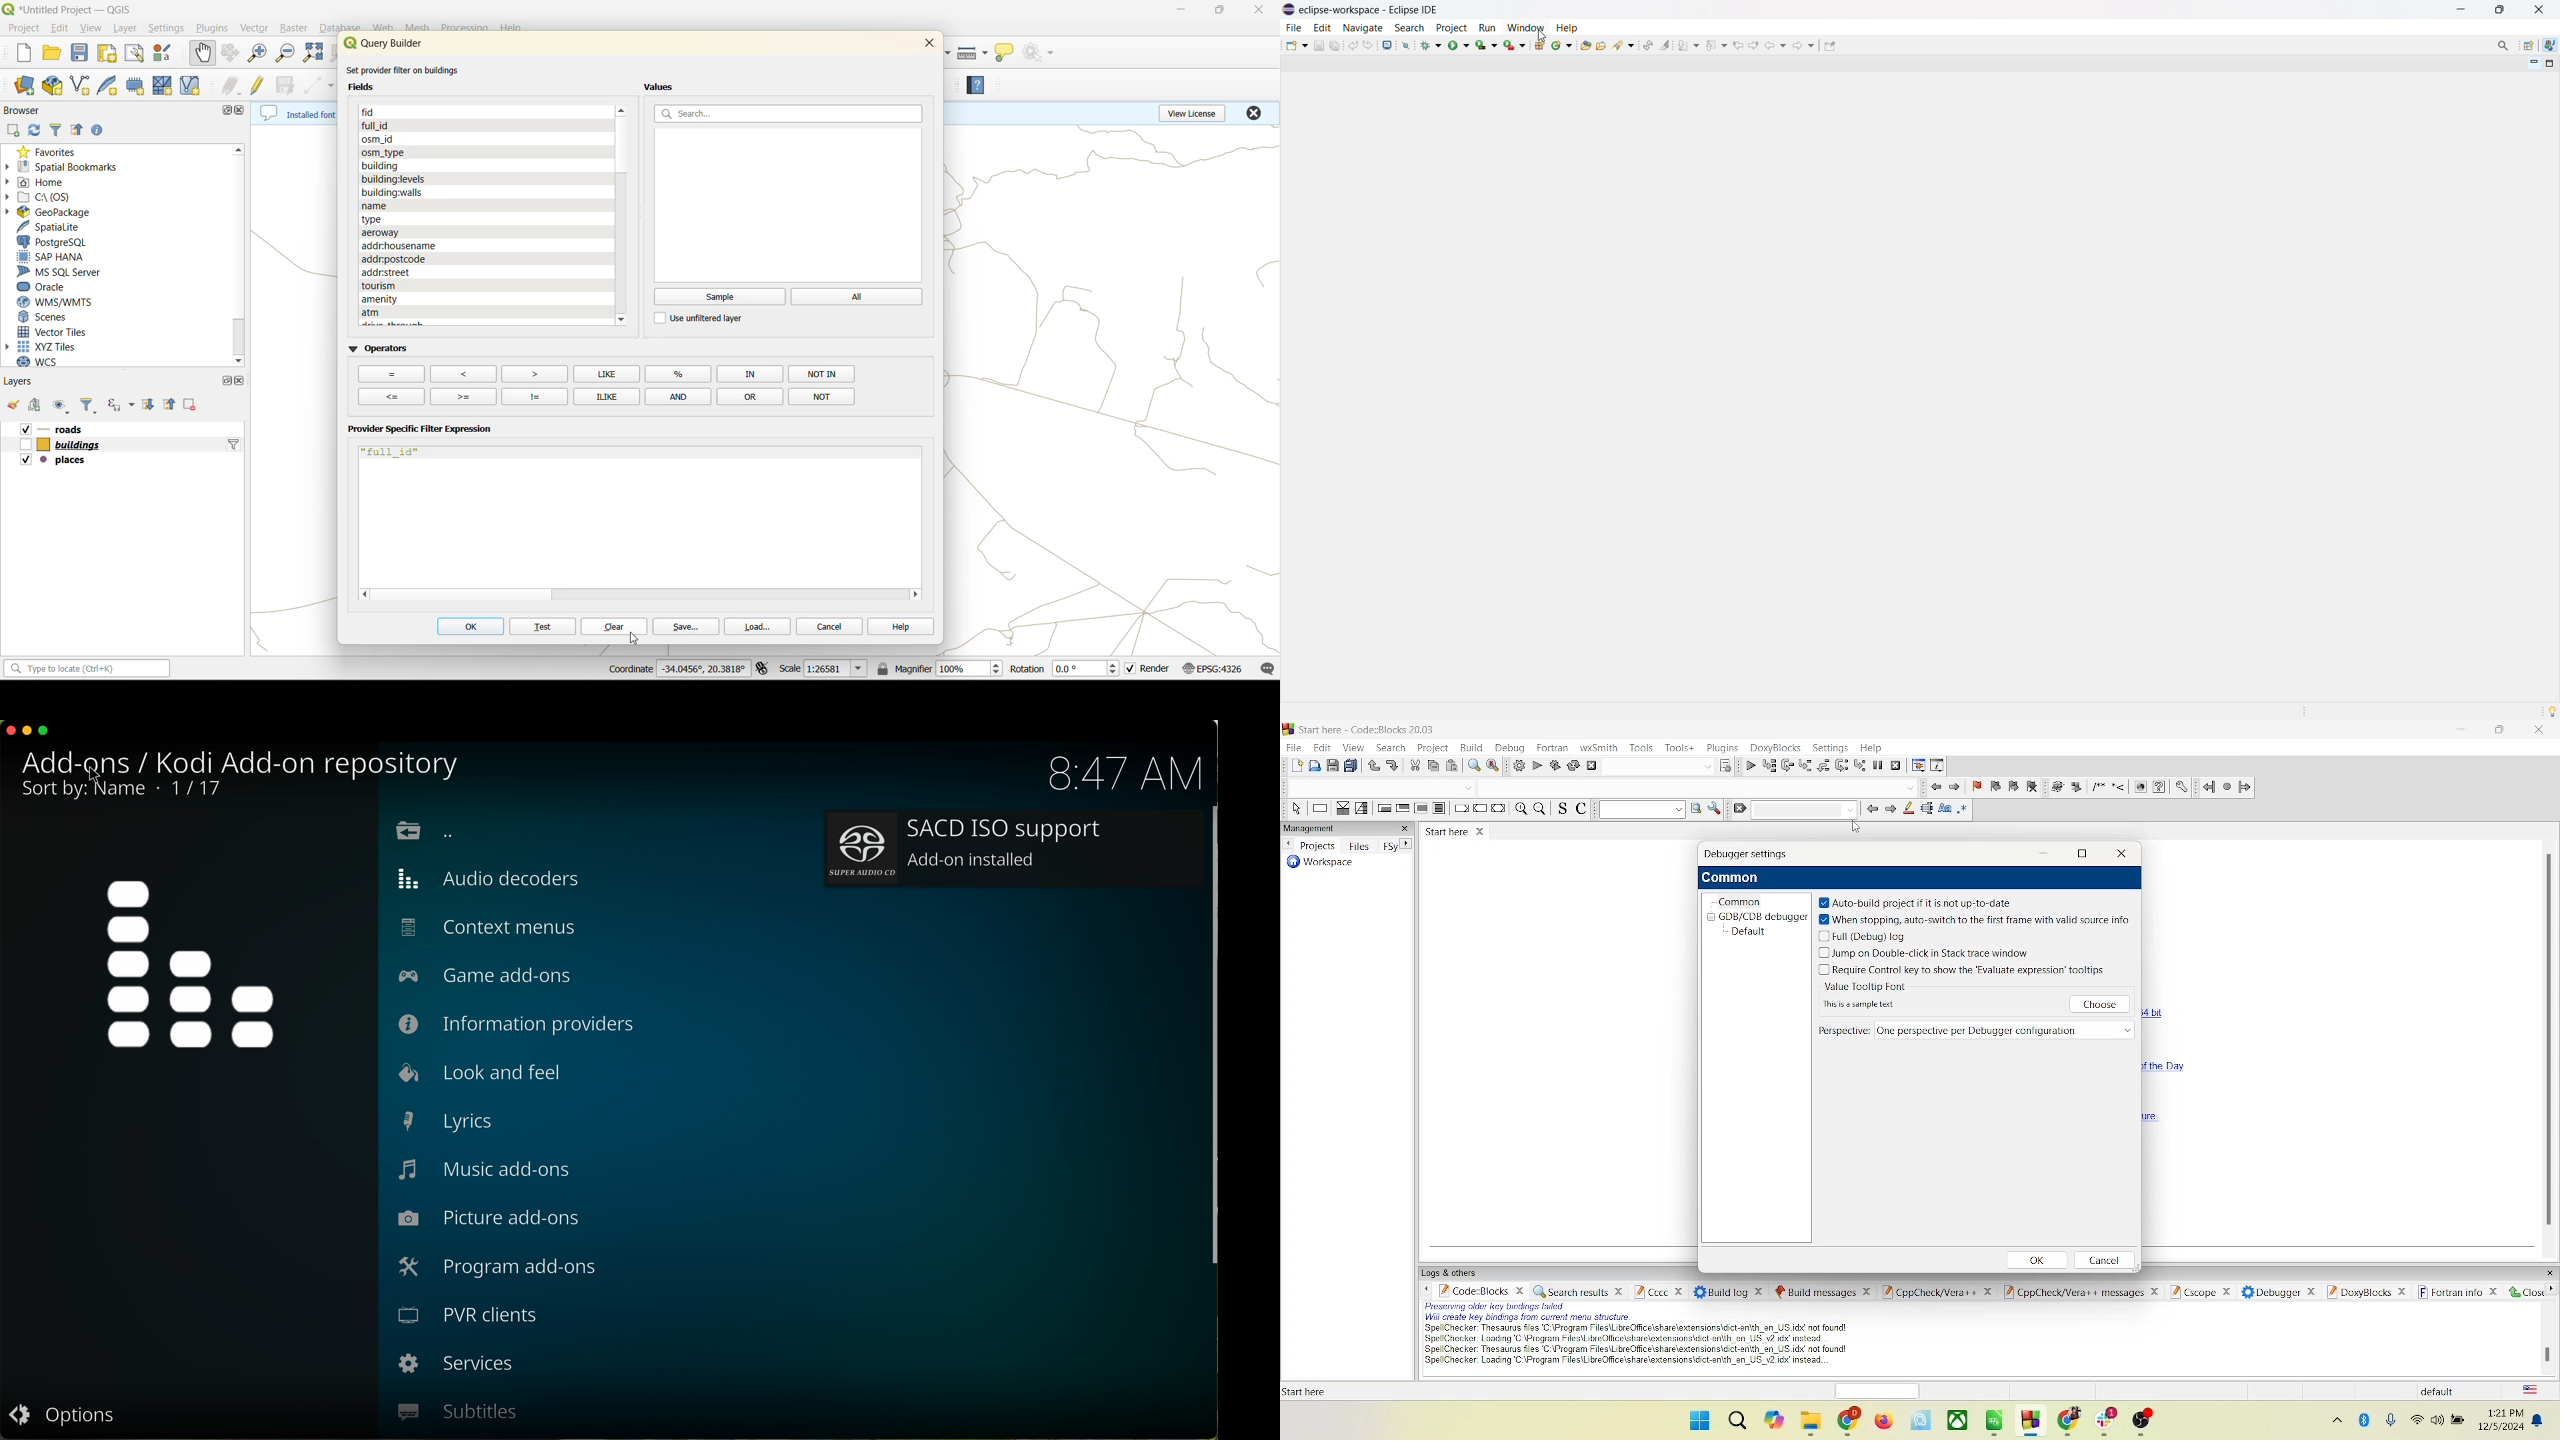  What do you see at coordinates (1896, 765) in the screenshot?
I see `stop debugger` at bounding box center [1896, 765].